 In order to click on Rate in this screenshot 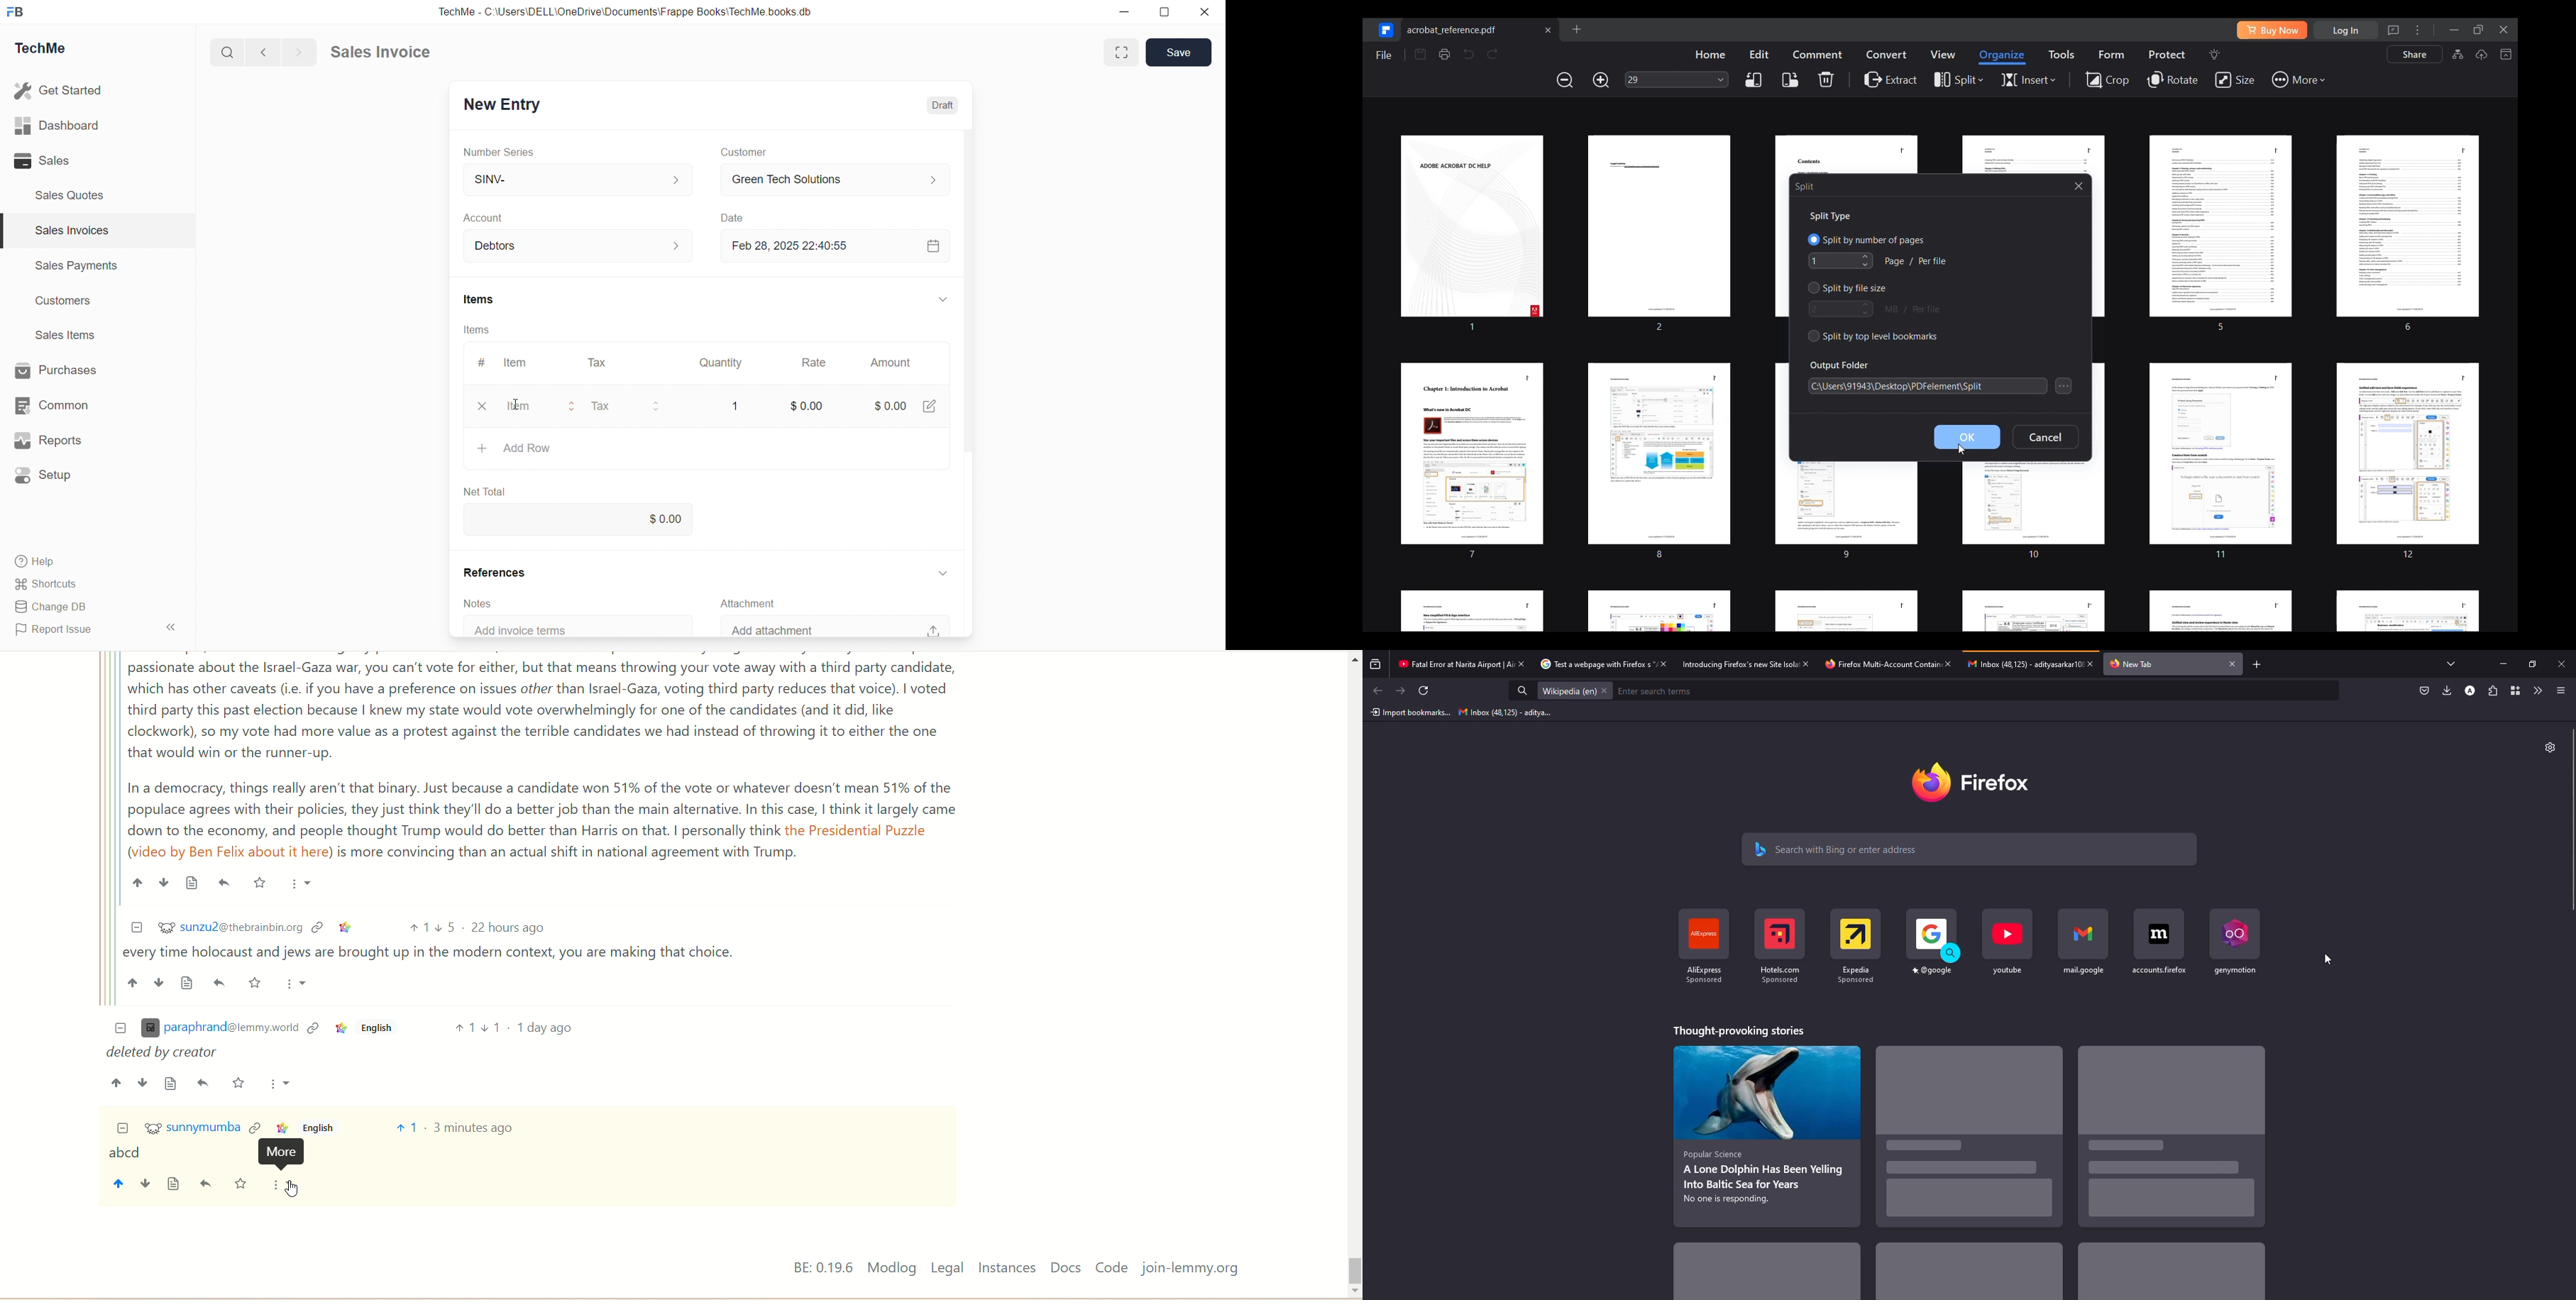, I will do `click(815, 362)`.